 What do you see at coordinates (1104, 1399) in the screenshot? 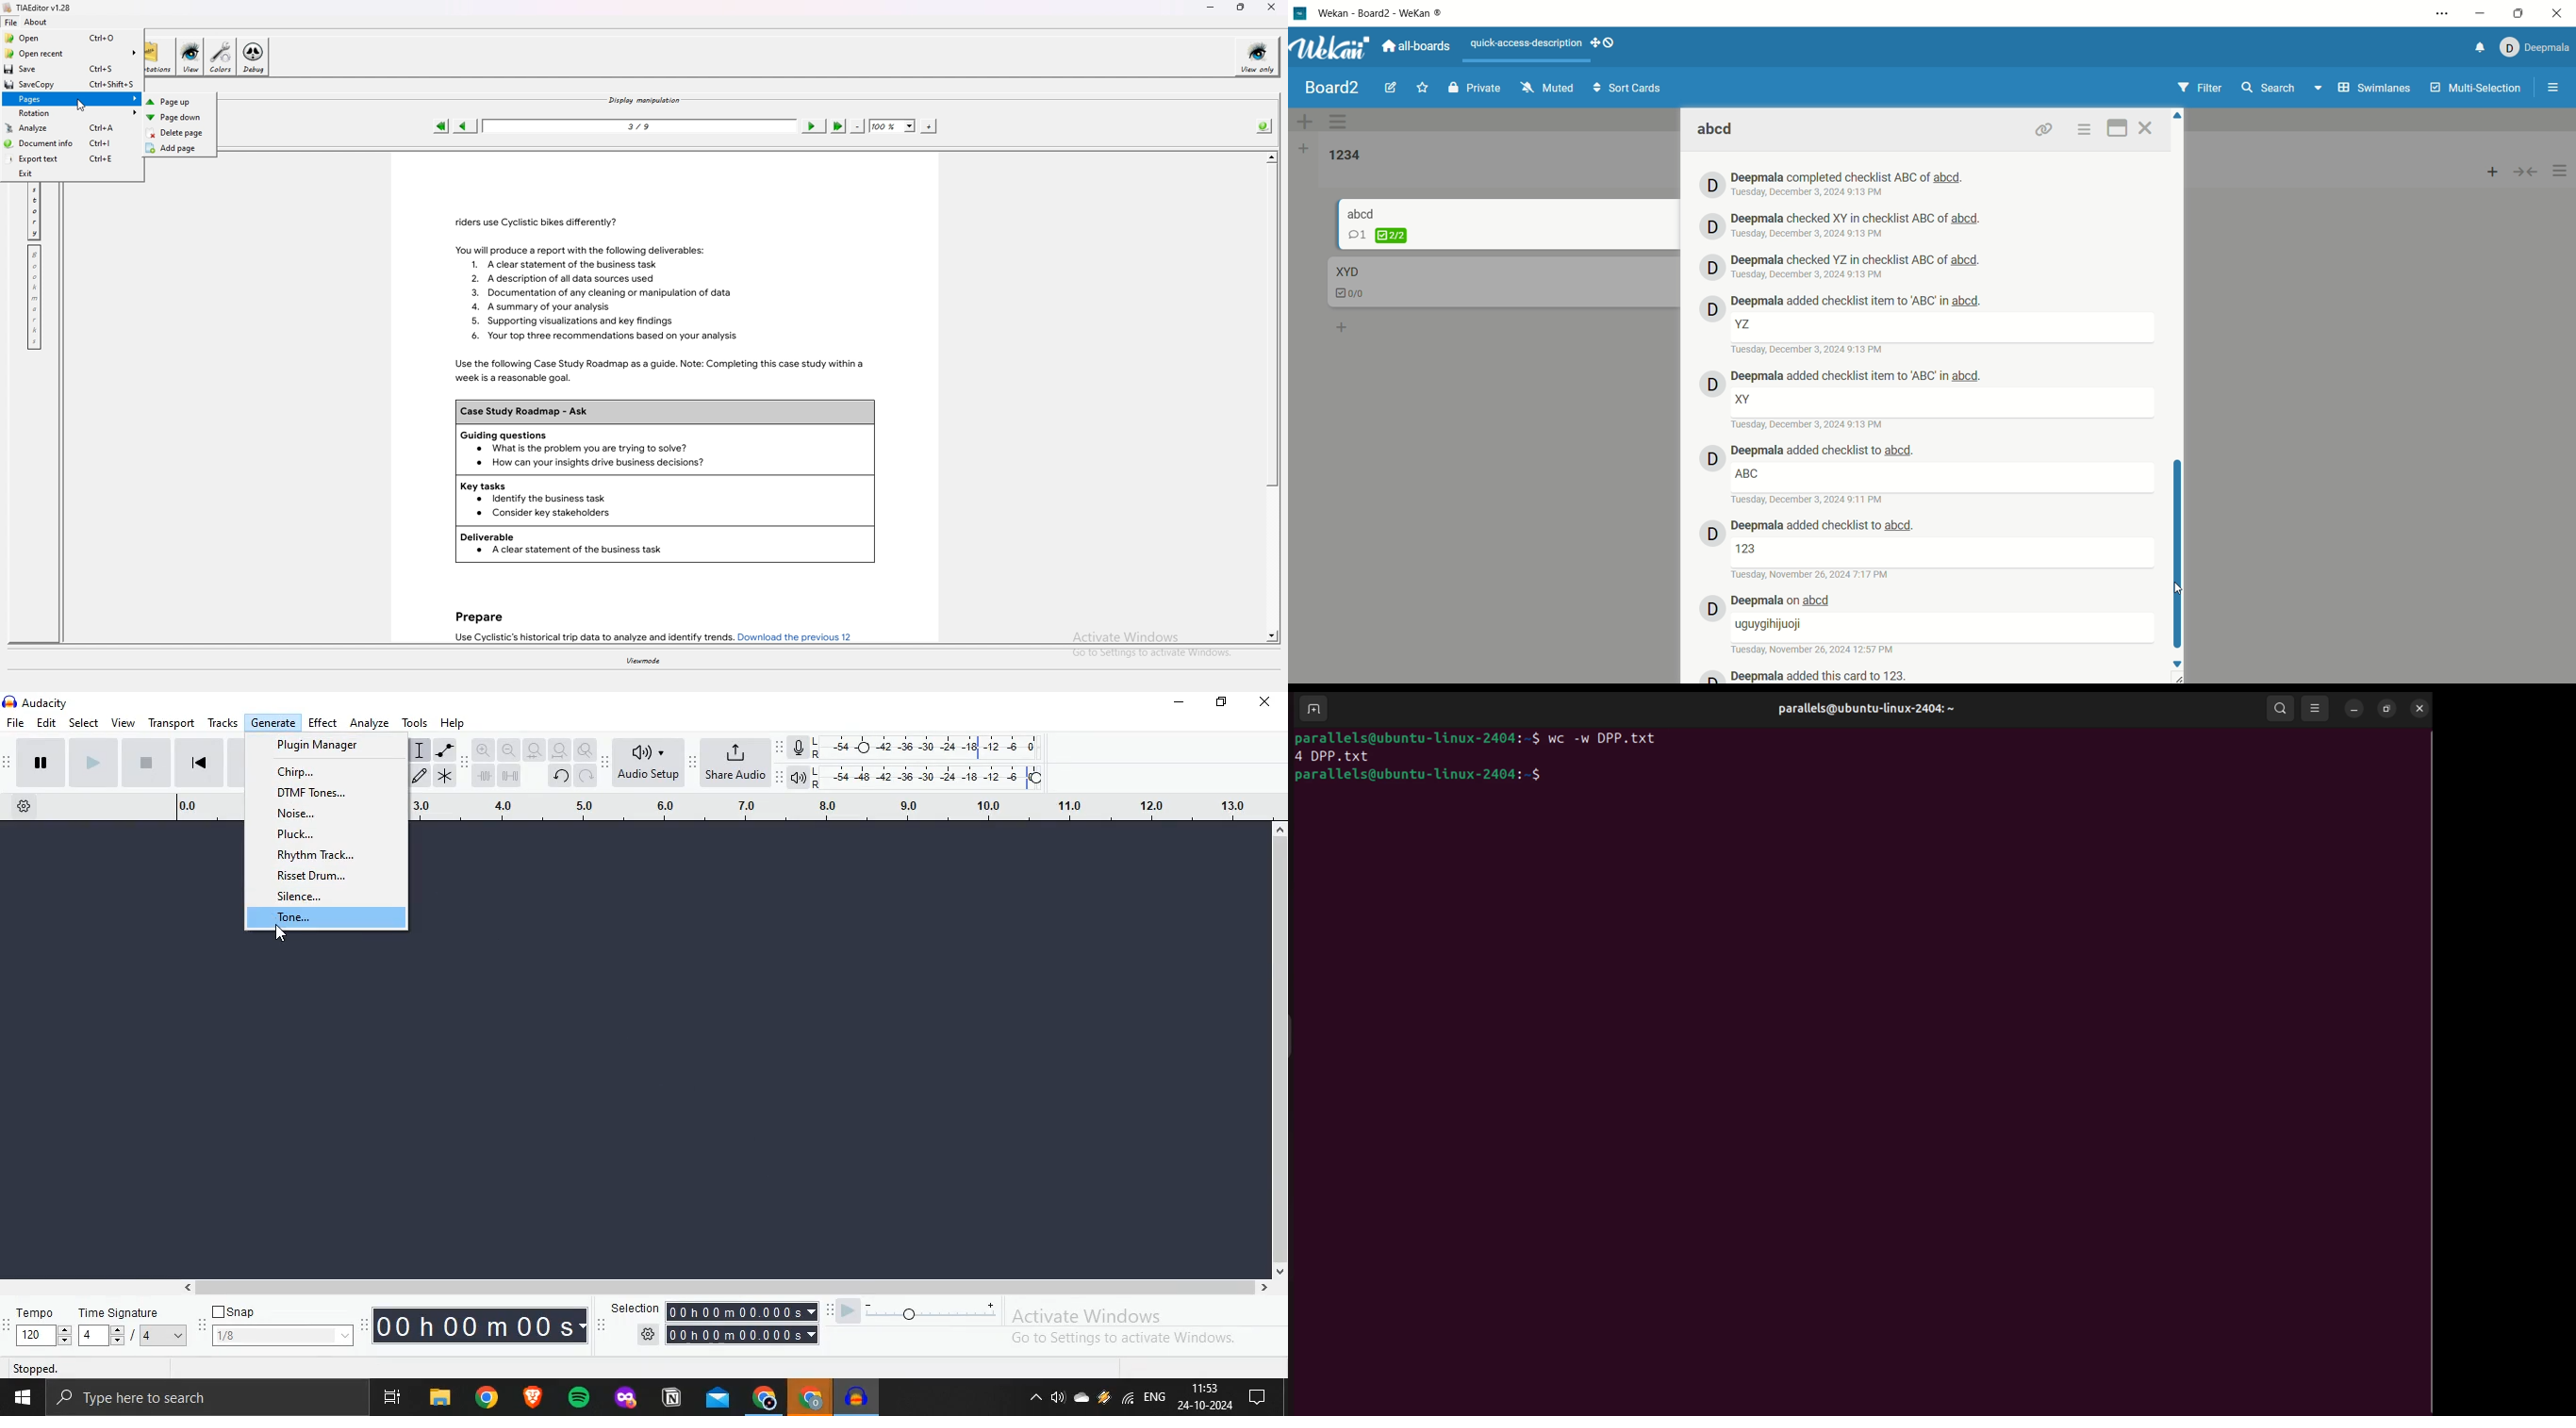
I see `Weather` at bounding box center [1104, 1399].